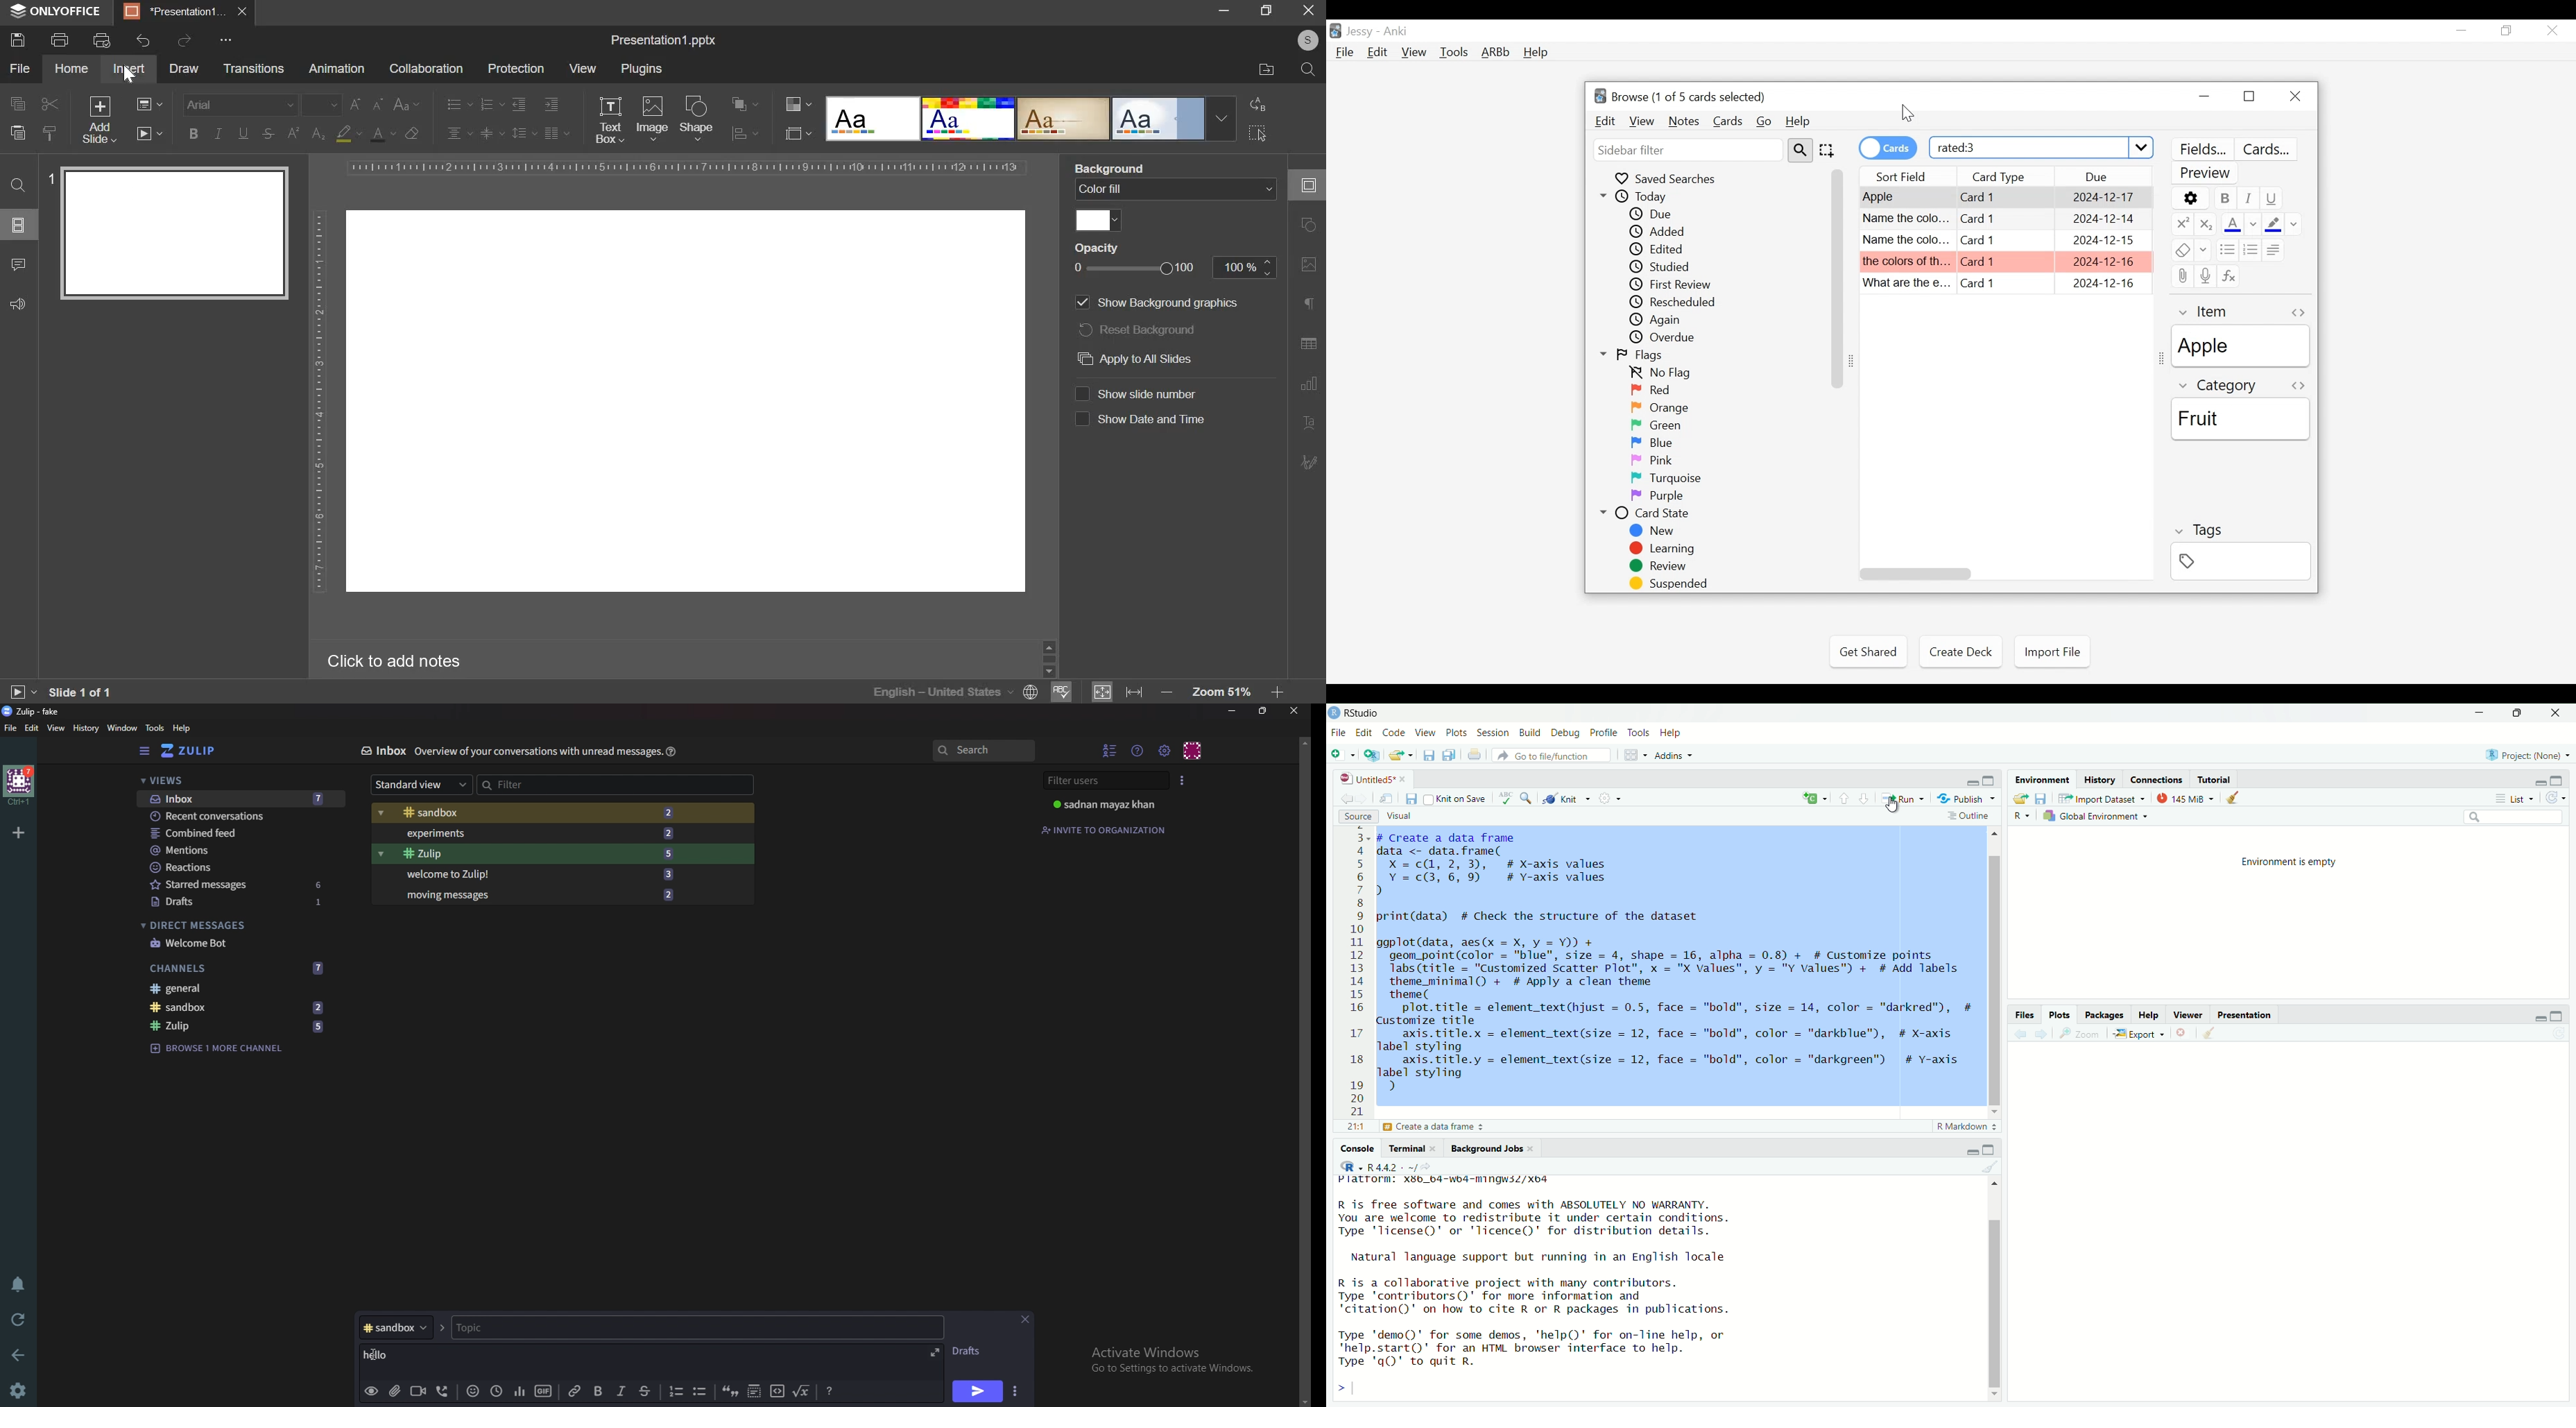  I want to click on Create Deck, so click(1960, 651).